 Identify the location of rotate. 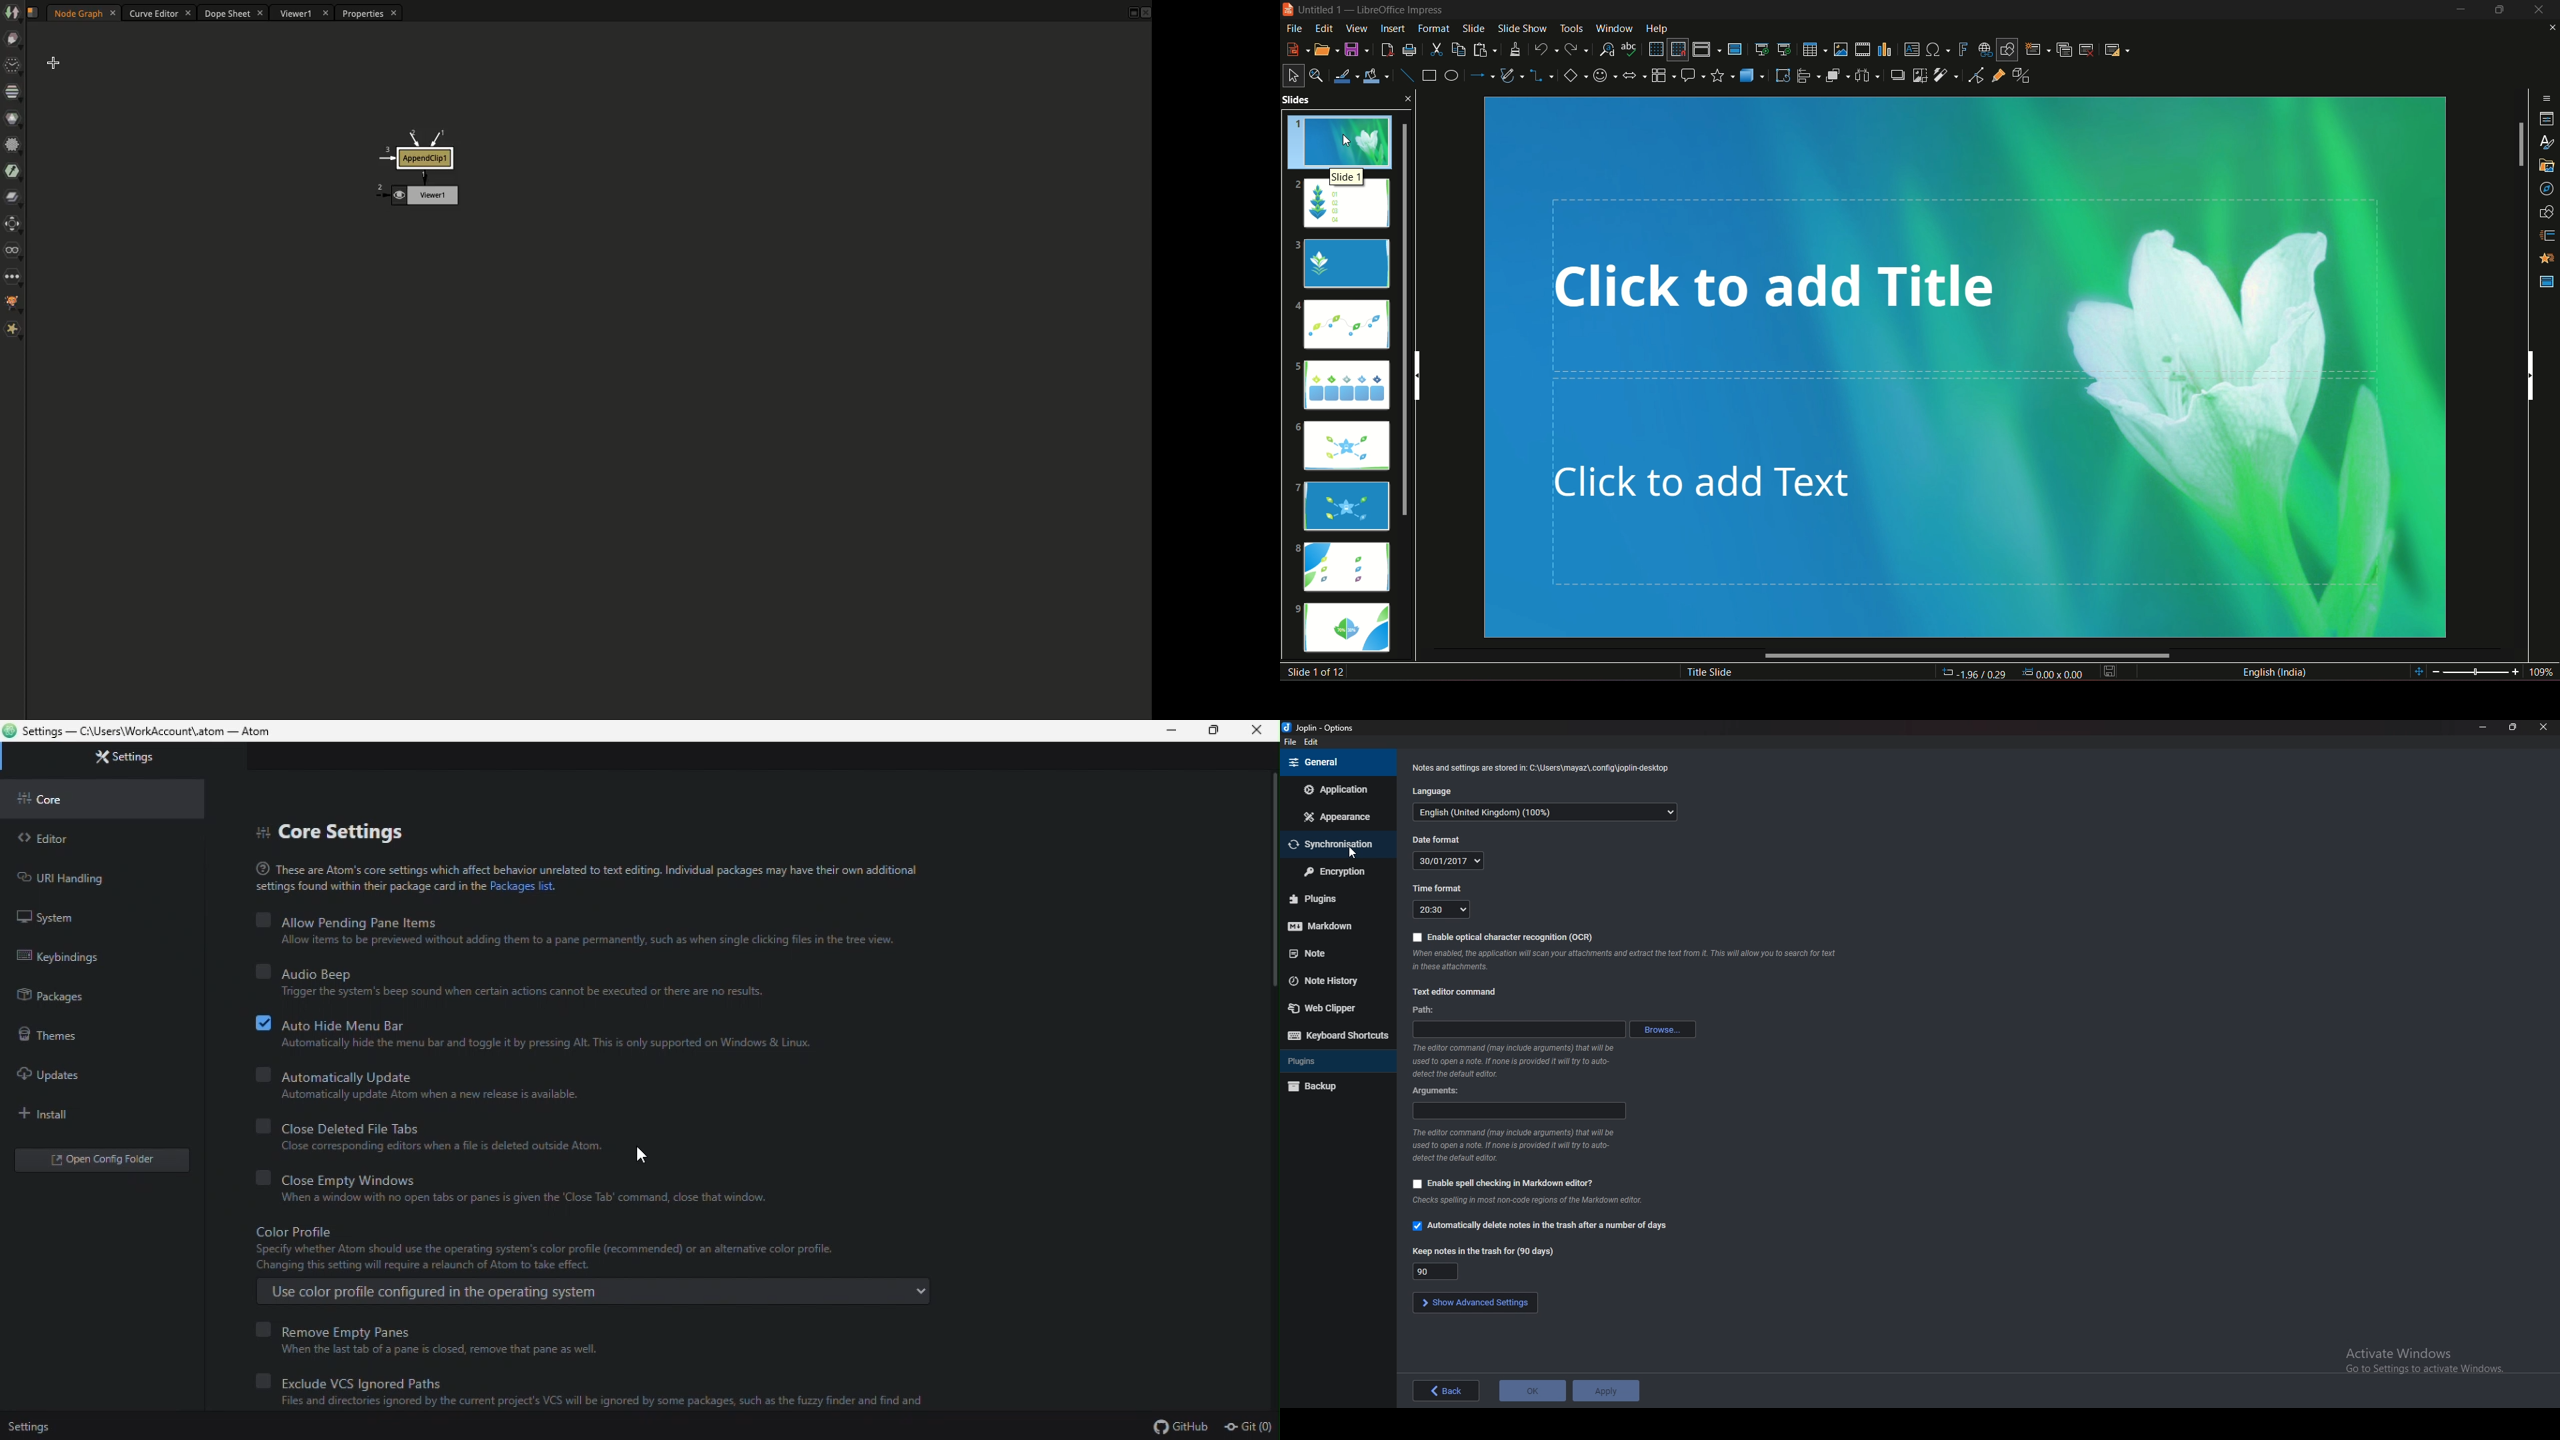
(1781, 75).